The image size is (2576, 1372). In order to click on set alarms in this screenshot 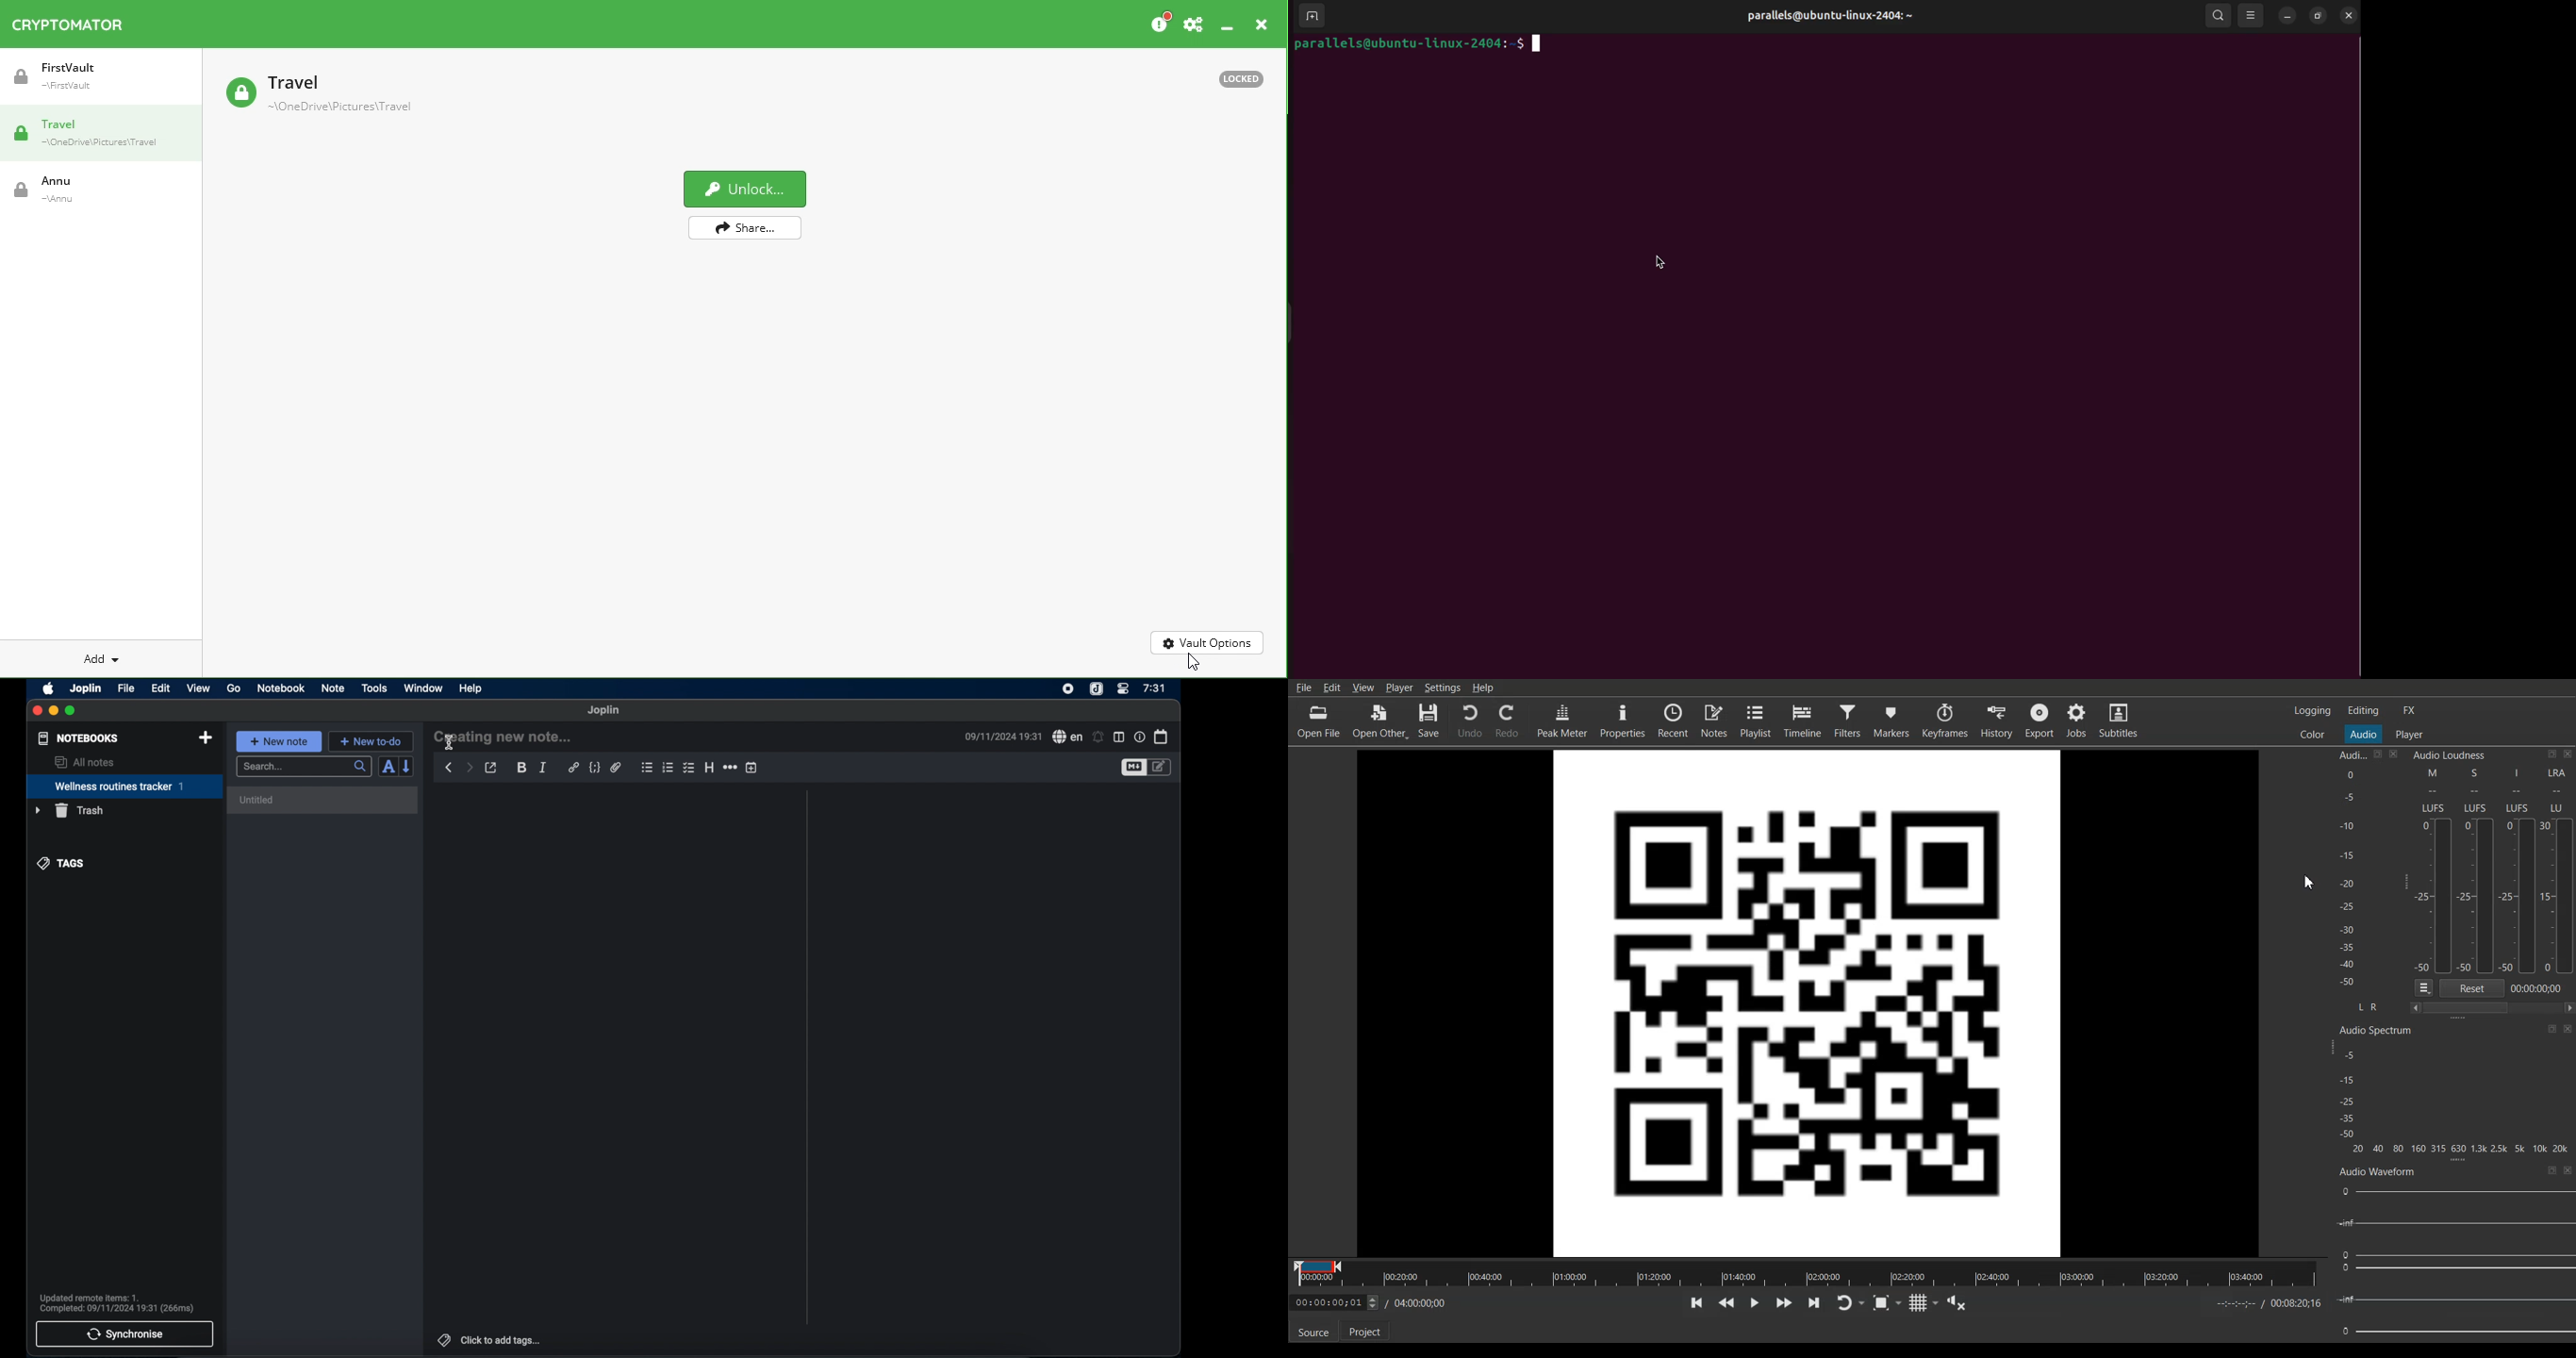, I will do `click(1098, 737)`.